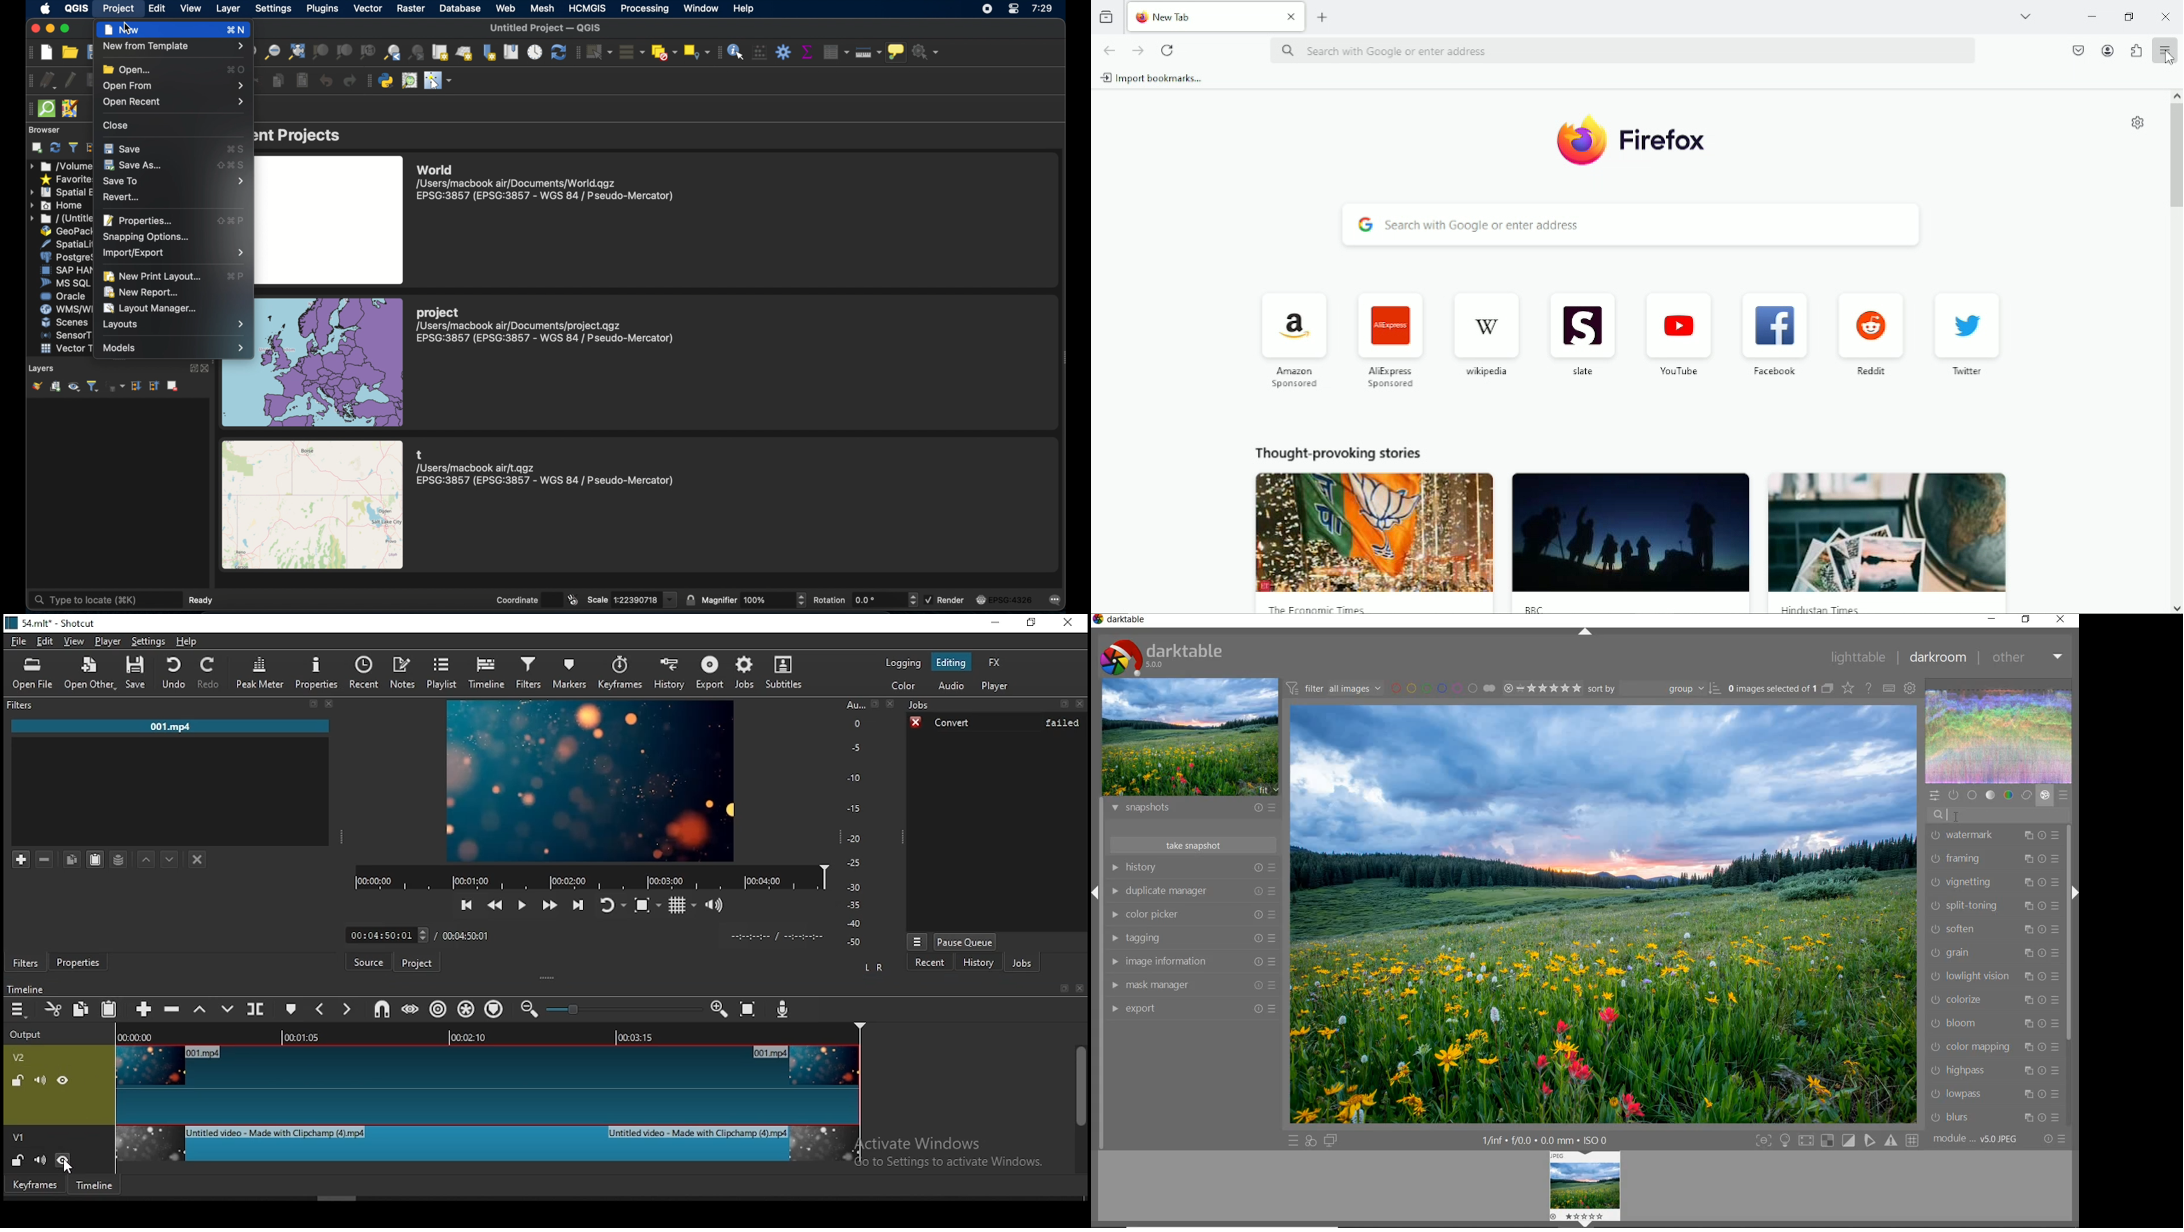 Image resolution: width=2184 pixels, height=1232 pixels. What do you see at coordinates (599, 52) in the screenshot?
I see `select features by area or single click` at bounding box center [599, 52].